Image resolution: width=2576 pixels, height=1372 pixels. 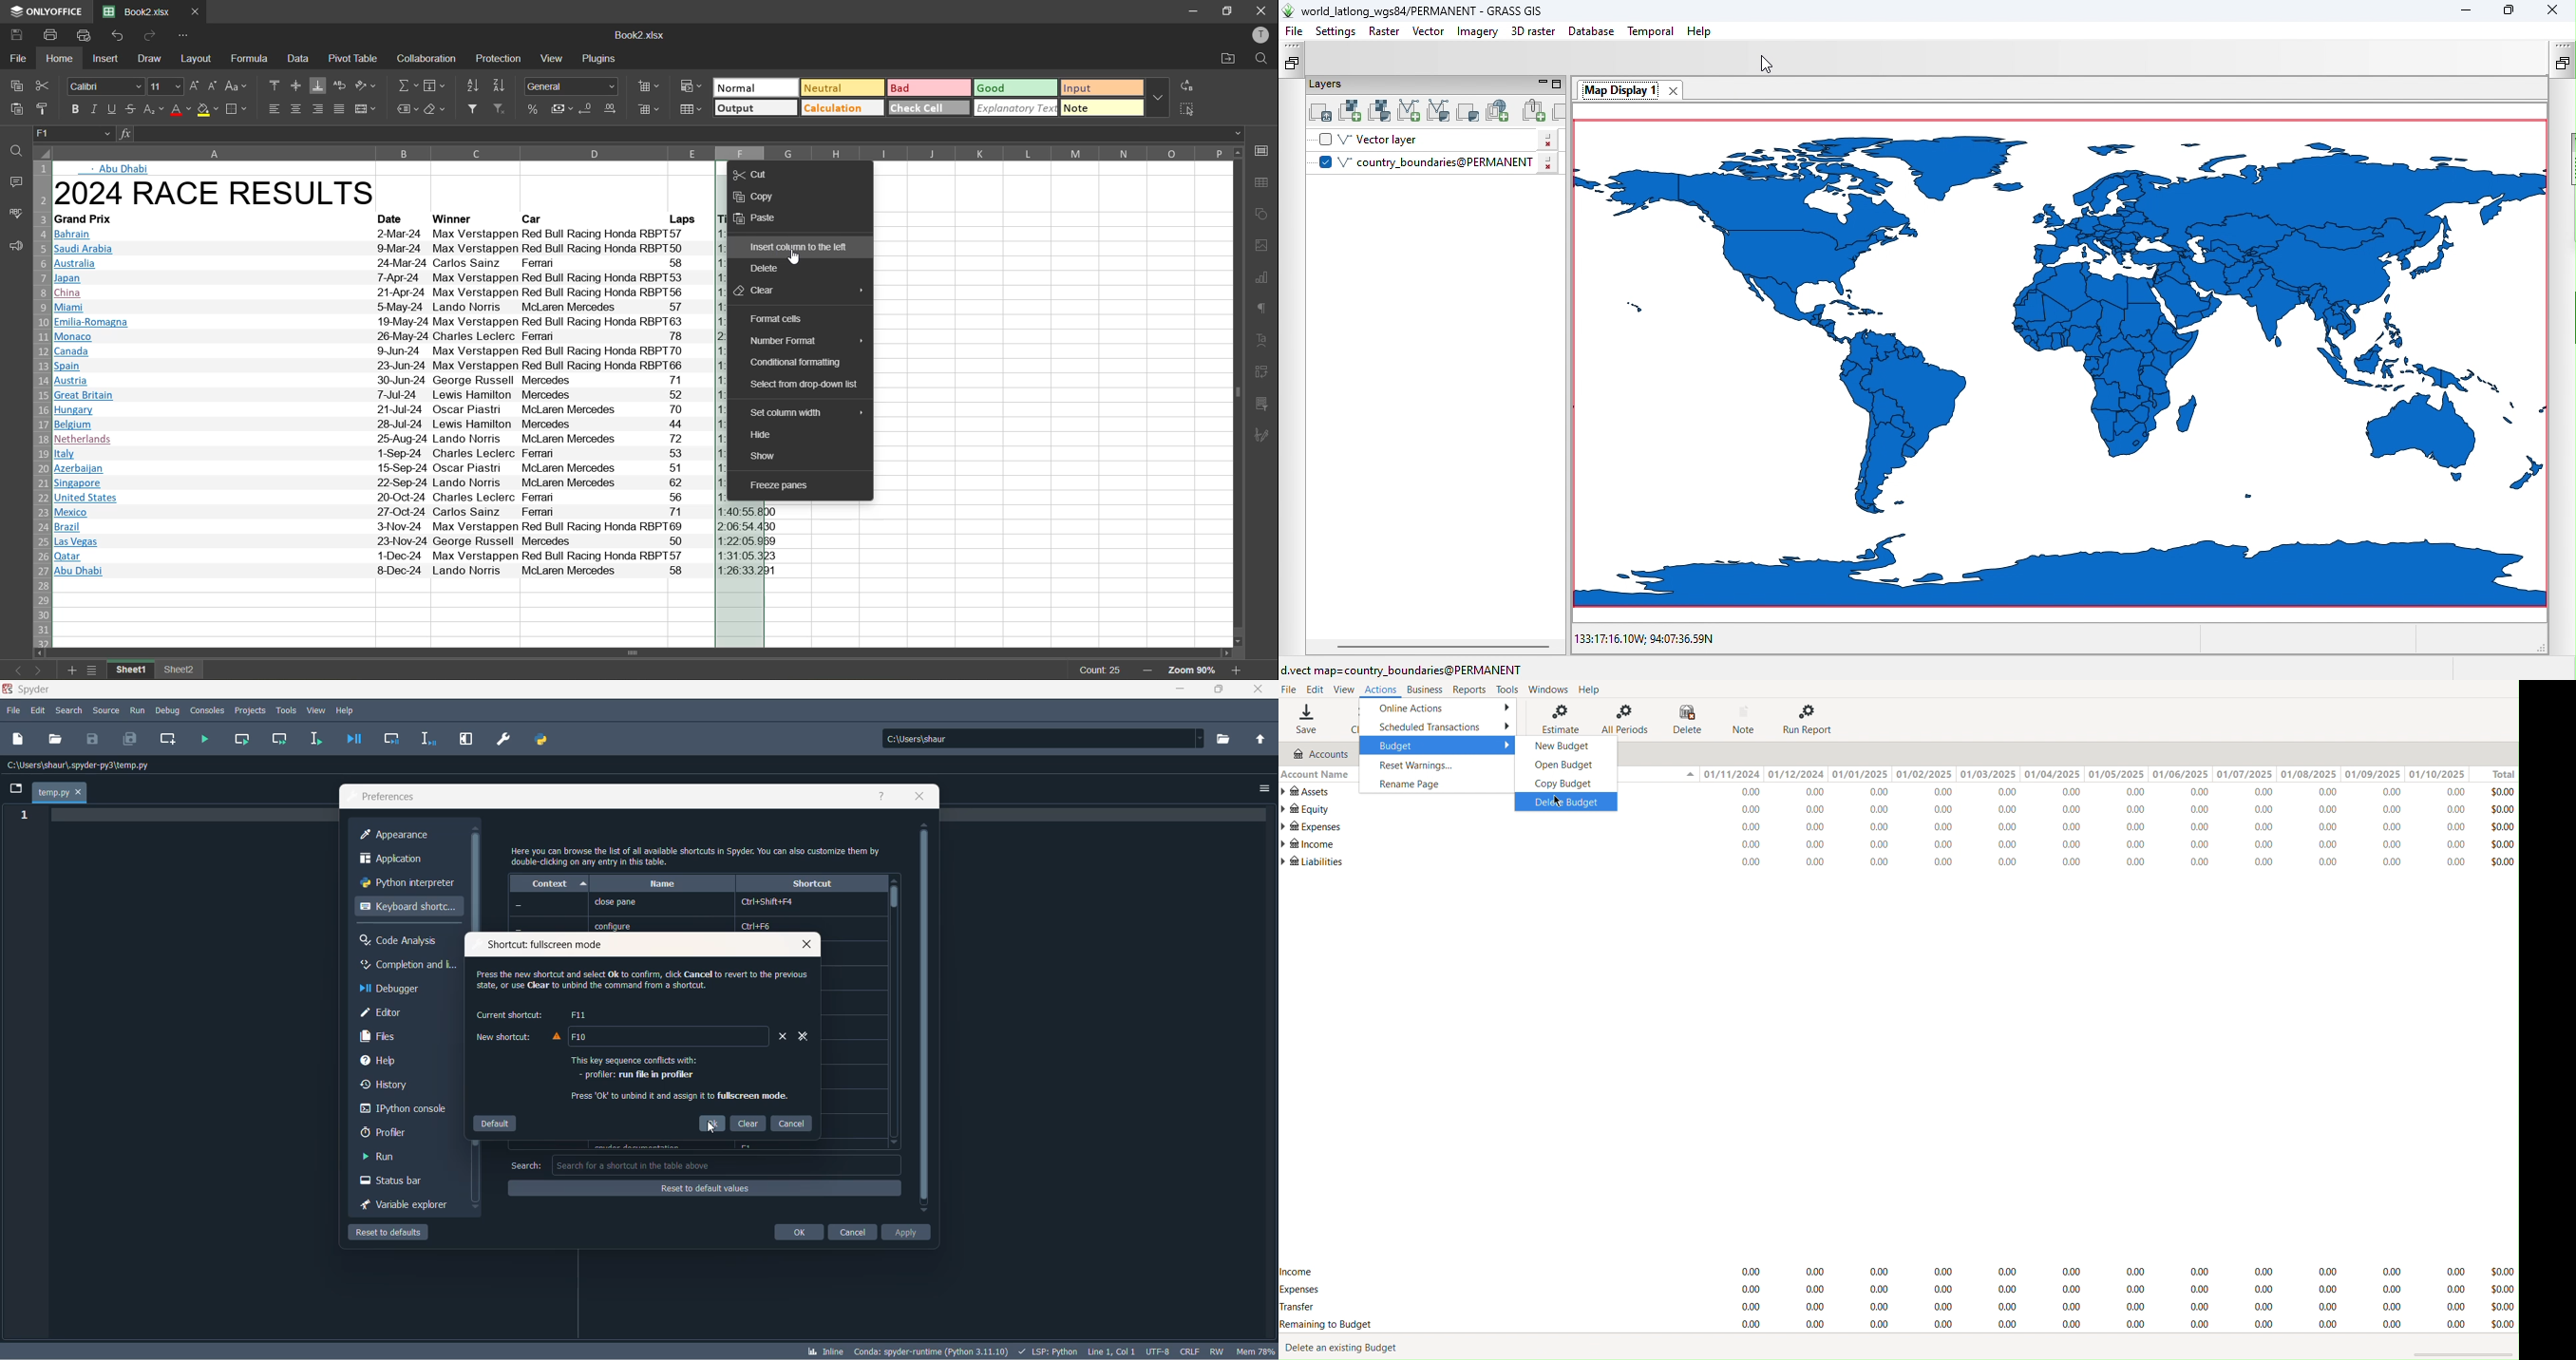 What do you see at coordinates (409, 1013) in the screenshot?
I see `editor` at bounding box center [409, 1013].